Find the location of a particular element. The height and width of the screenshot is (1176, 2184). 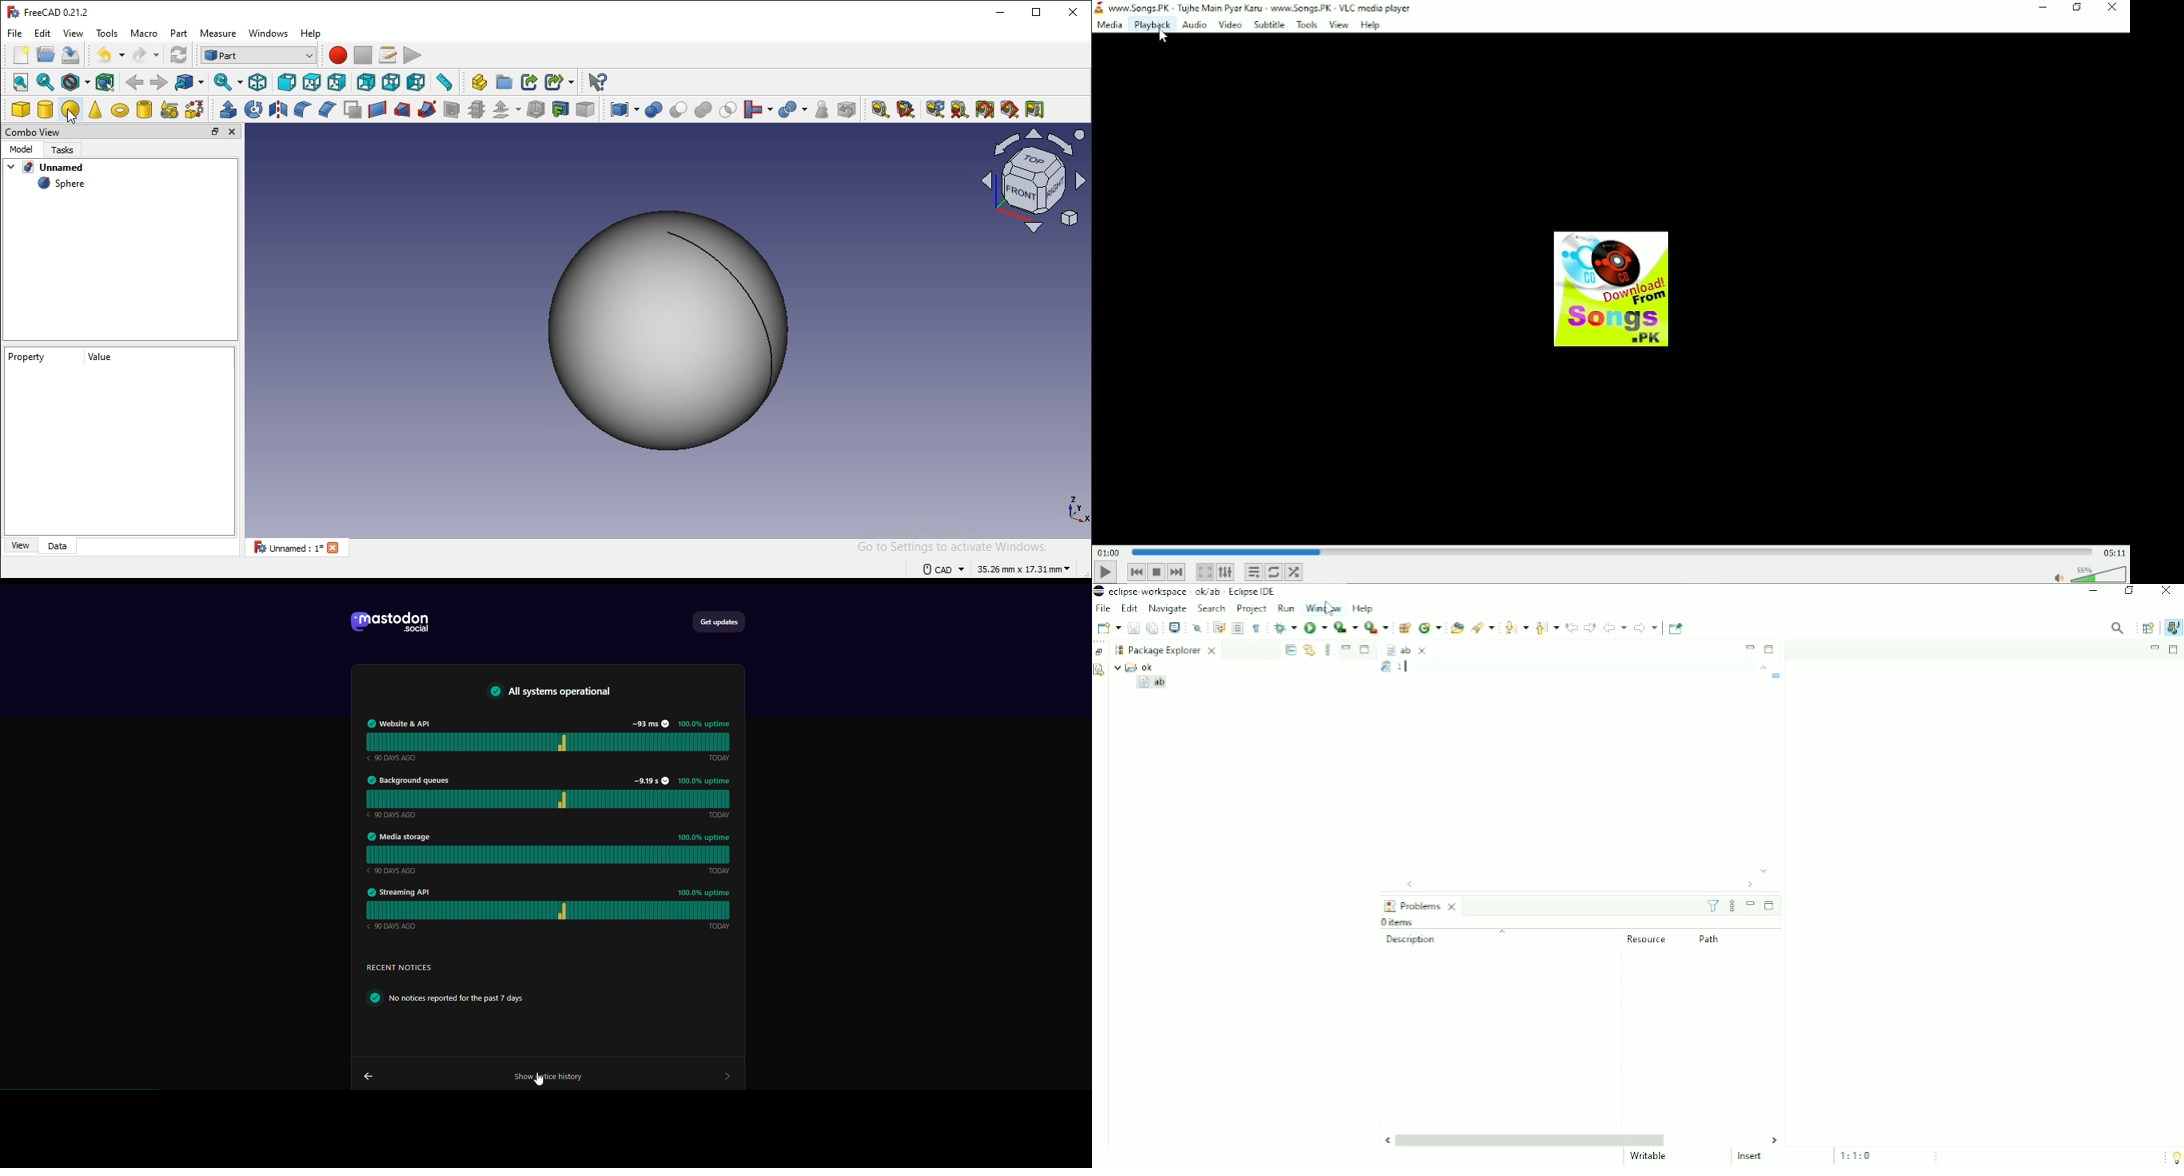

Elapsed time is located at coordinates (1108, 552).